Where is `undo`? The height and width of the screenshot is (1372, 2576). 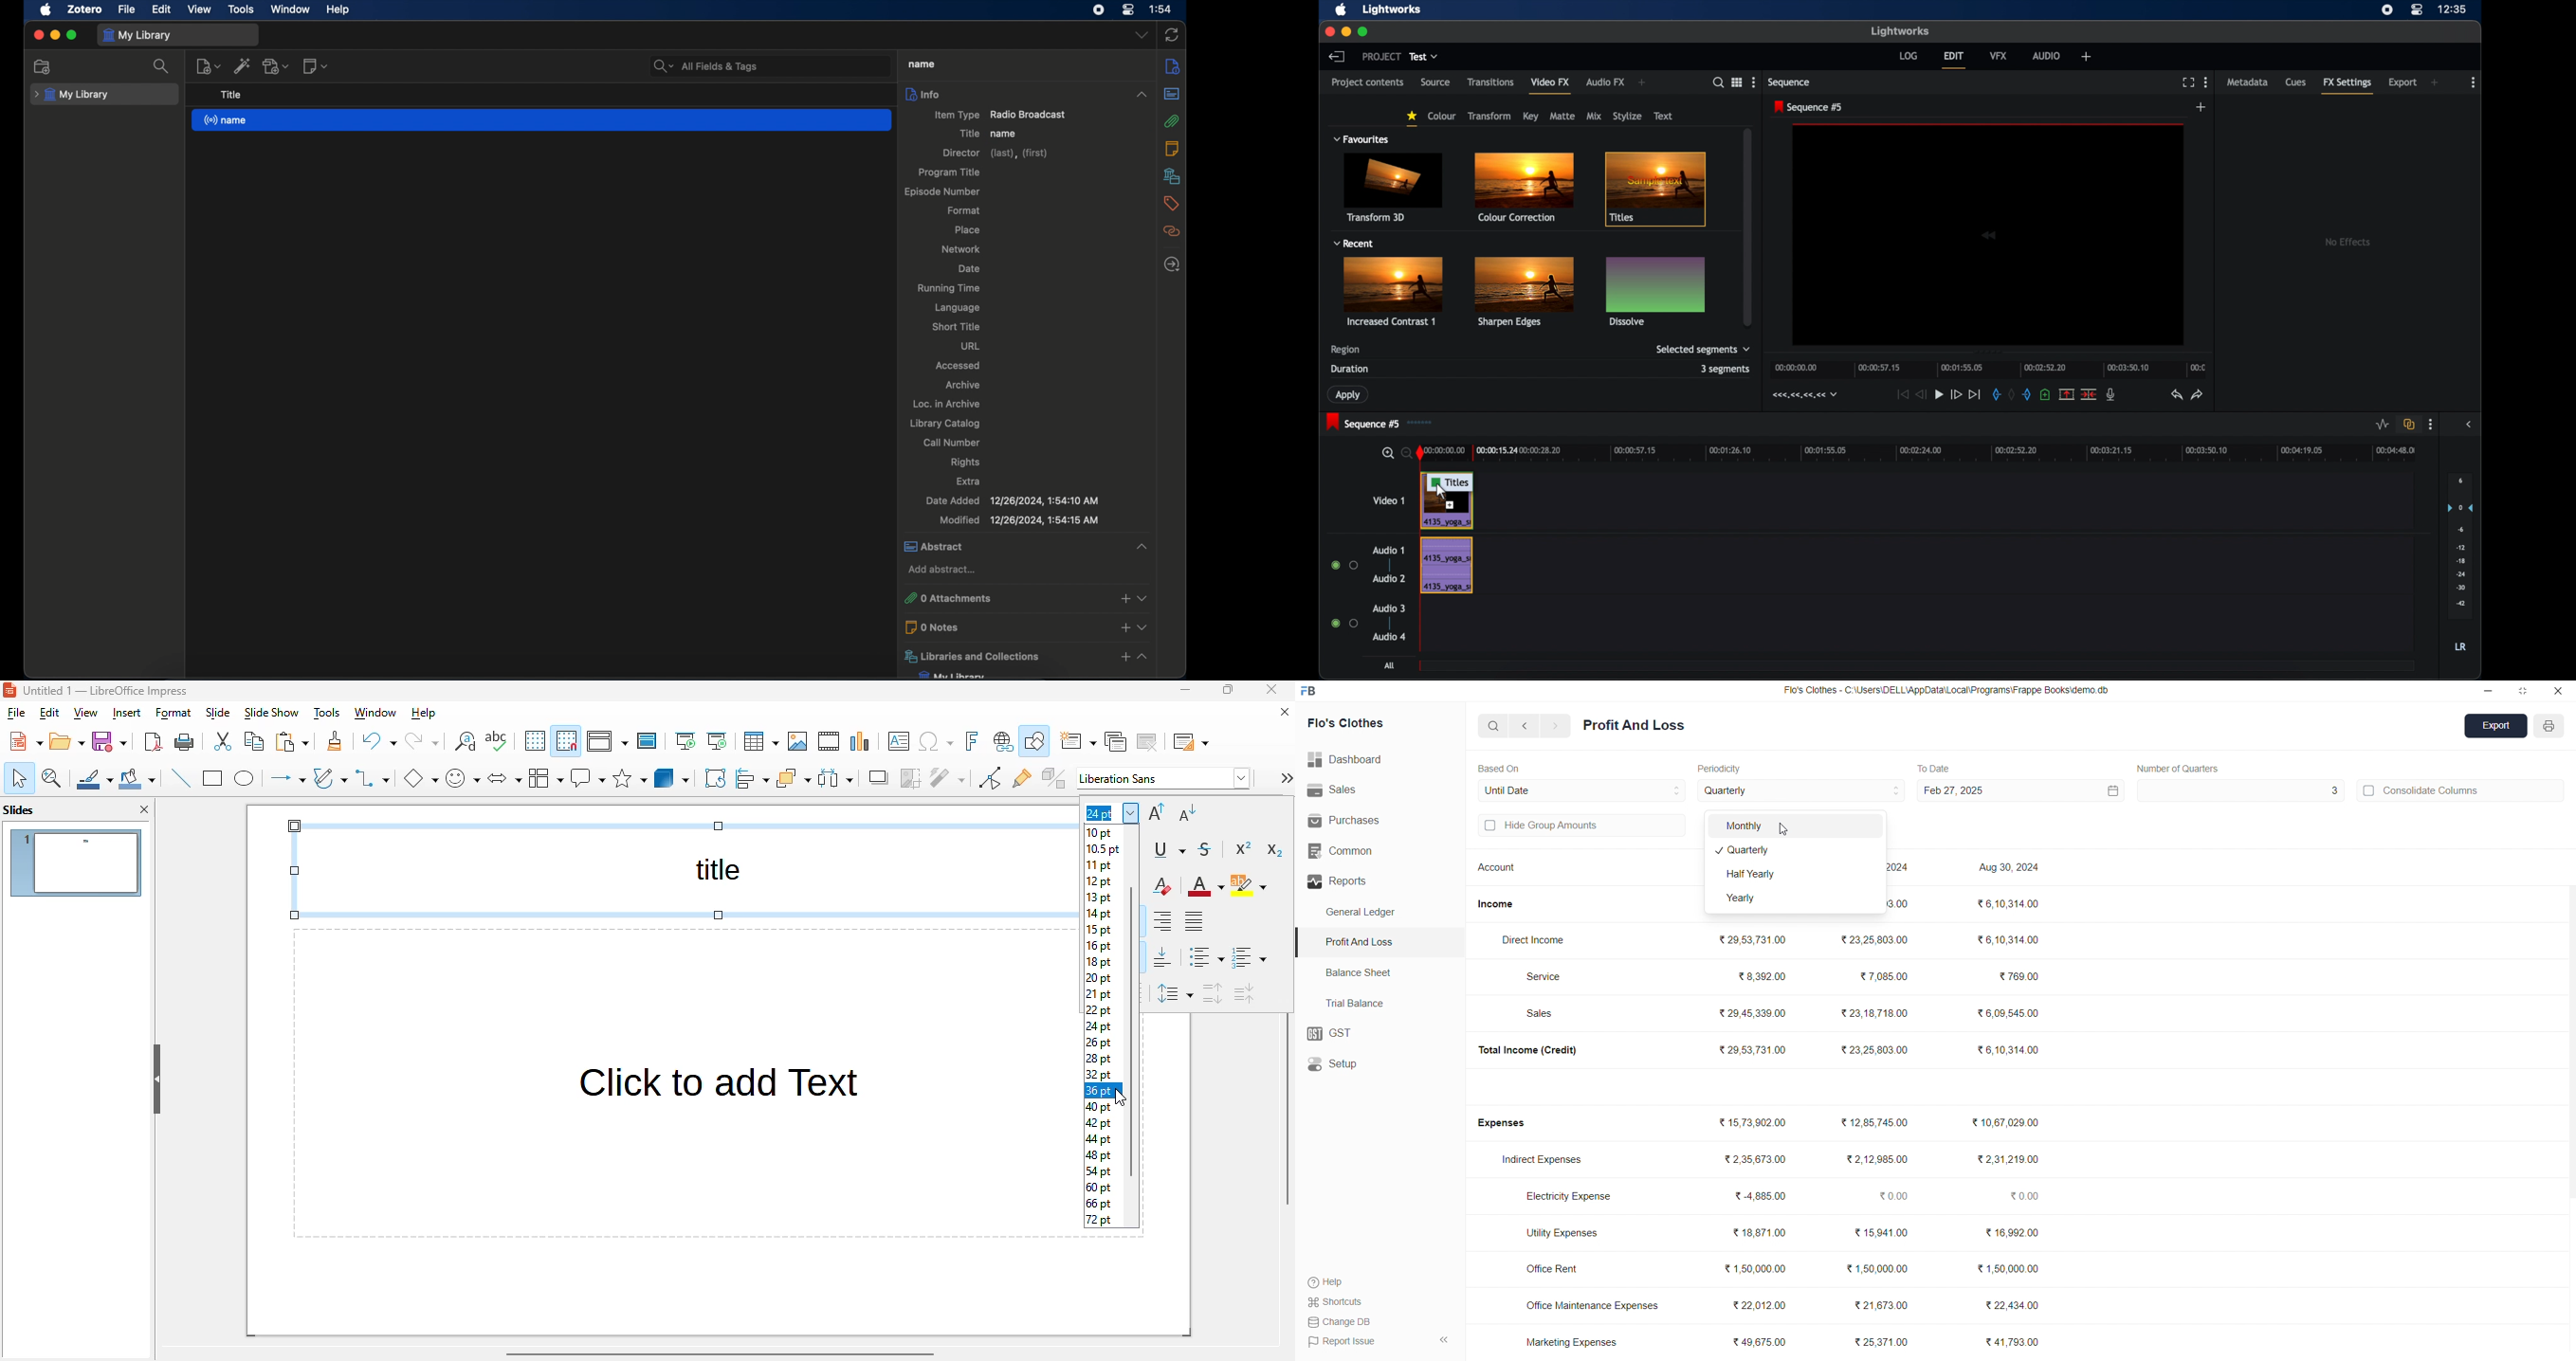 undo is located at coordinates (379, 741).